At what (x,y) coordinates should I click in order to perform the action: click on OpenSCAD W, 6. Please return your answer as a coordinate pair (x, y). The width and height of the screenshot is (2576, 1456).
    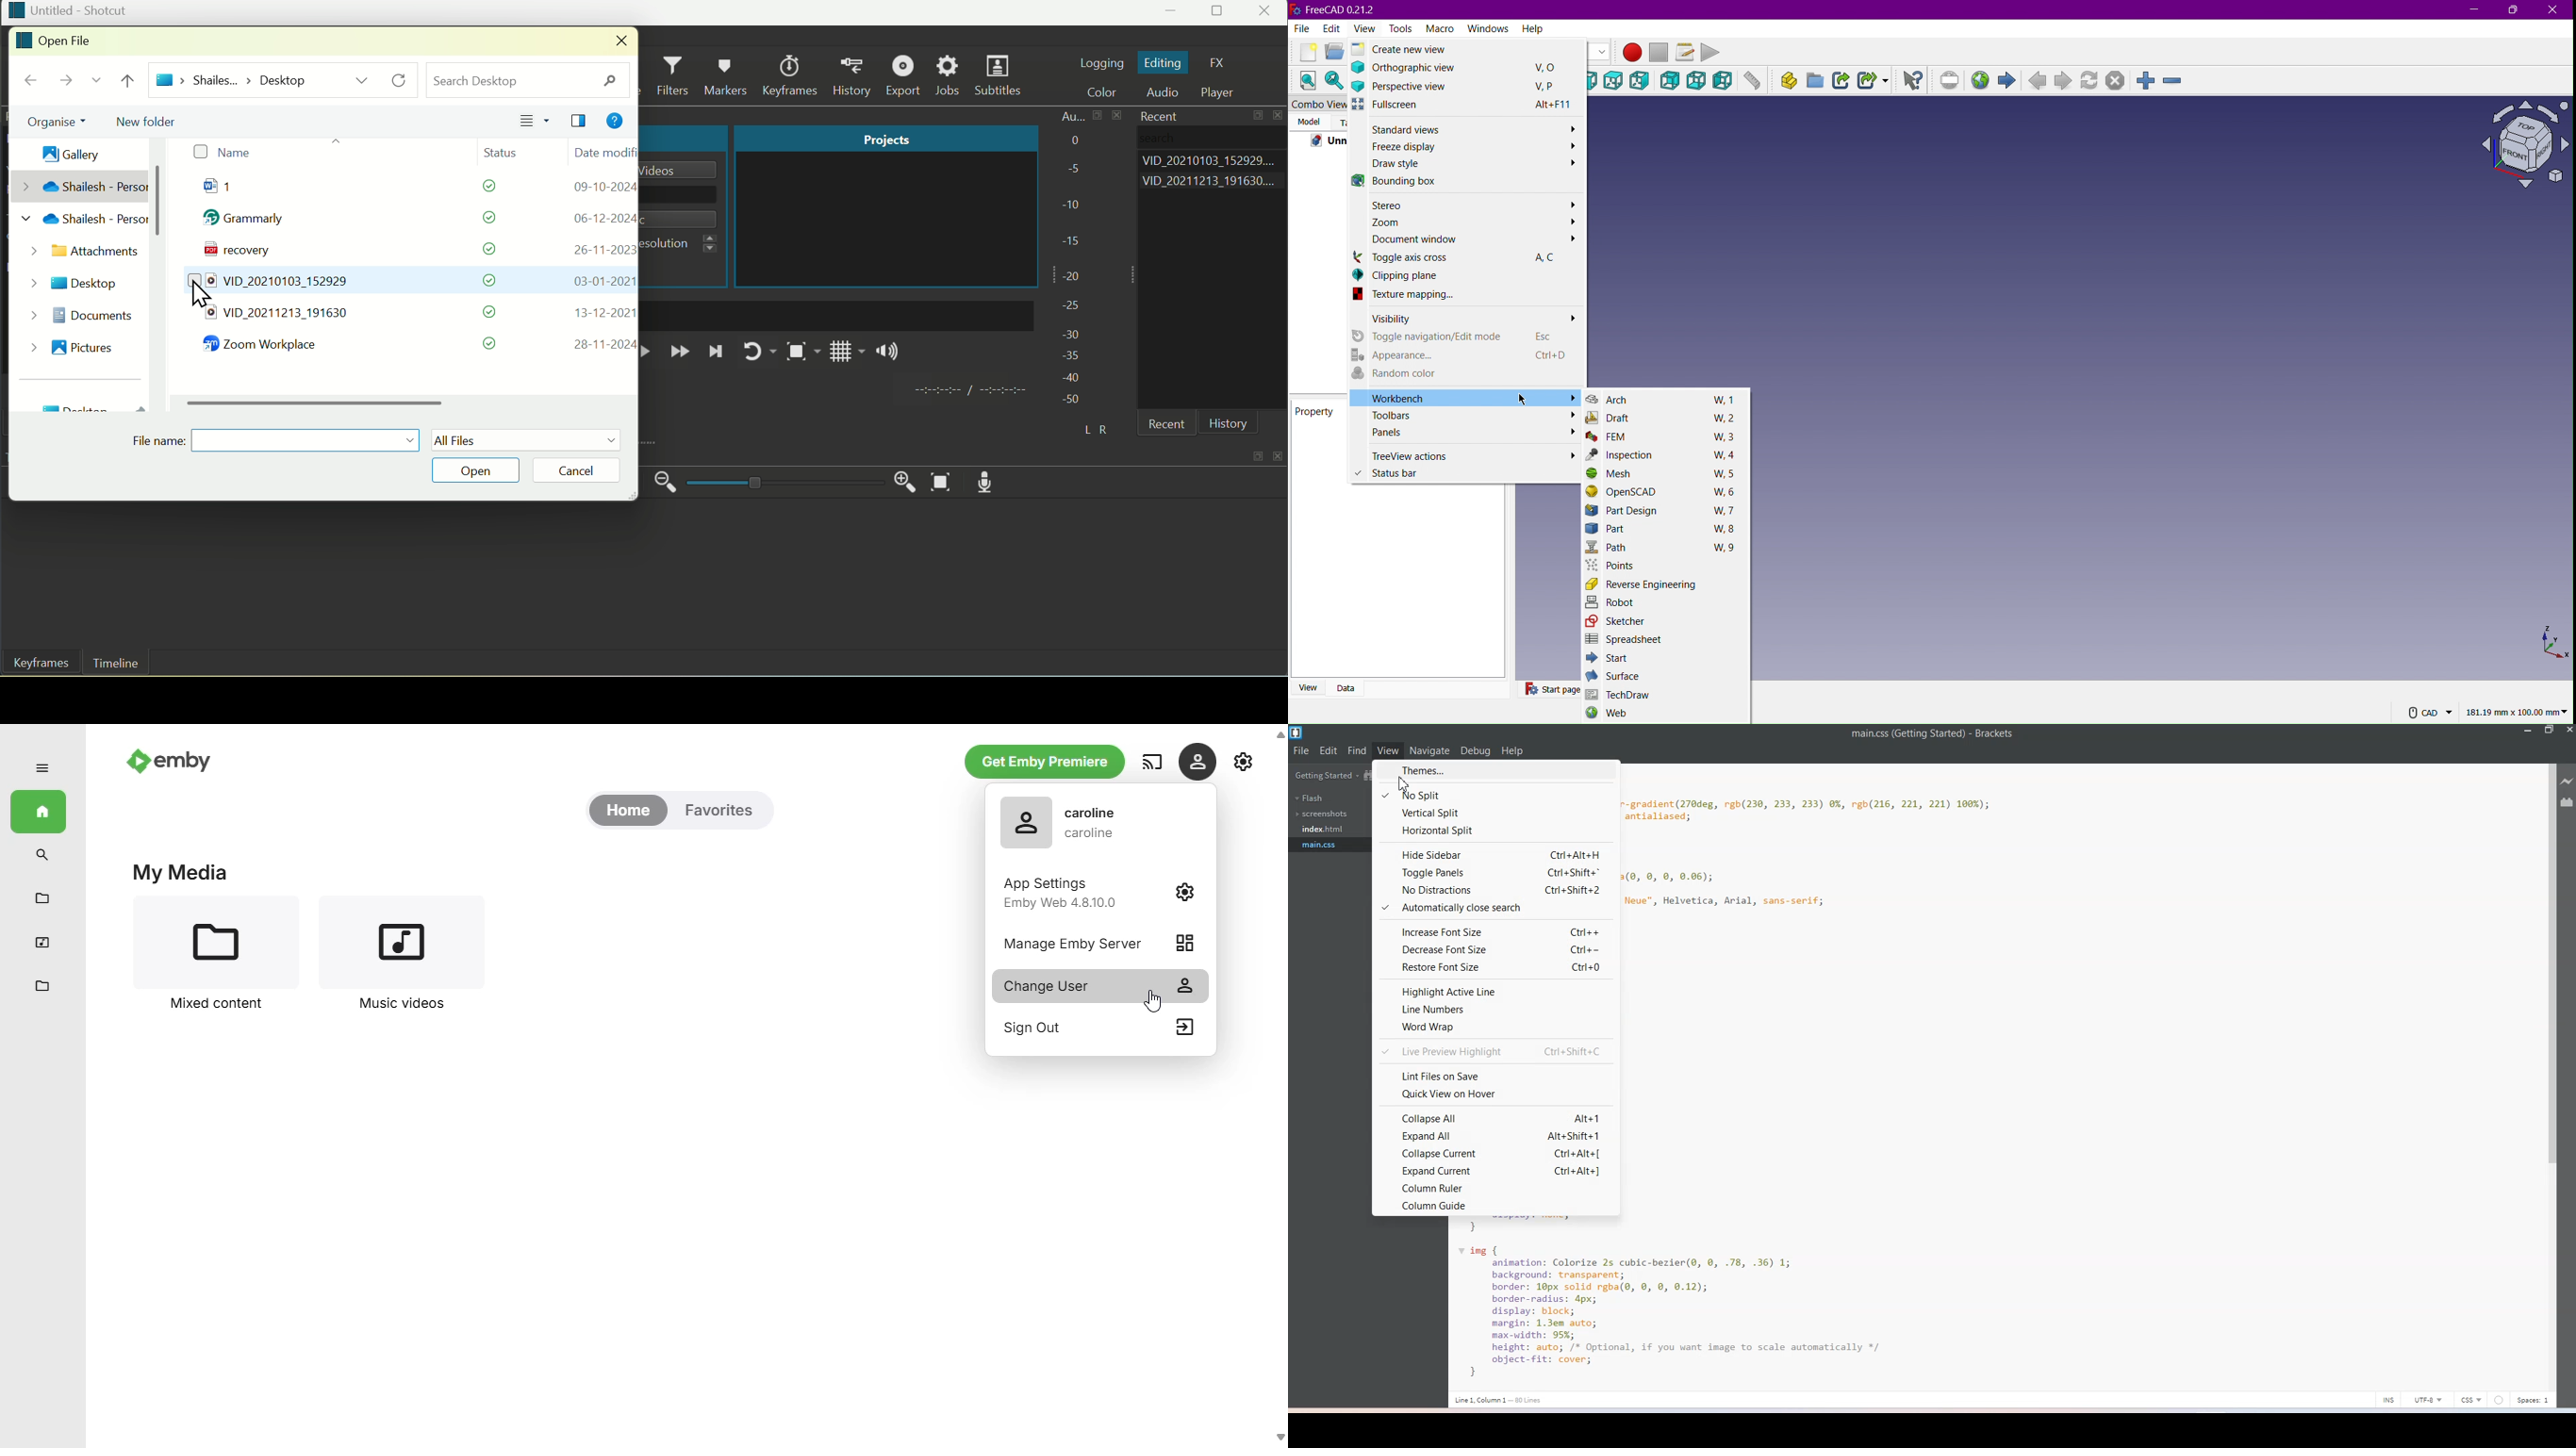
    Looking at the image, I should click on (1668, 494).